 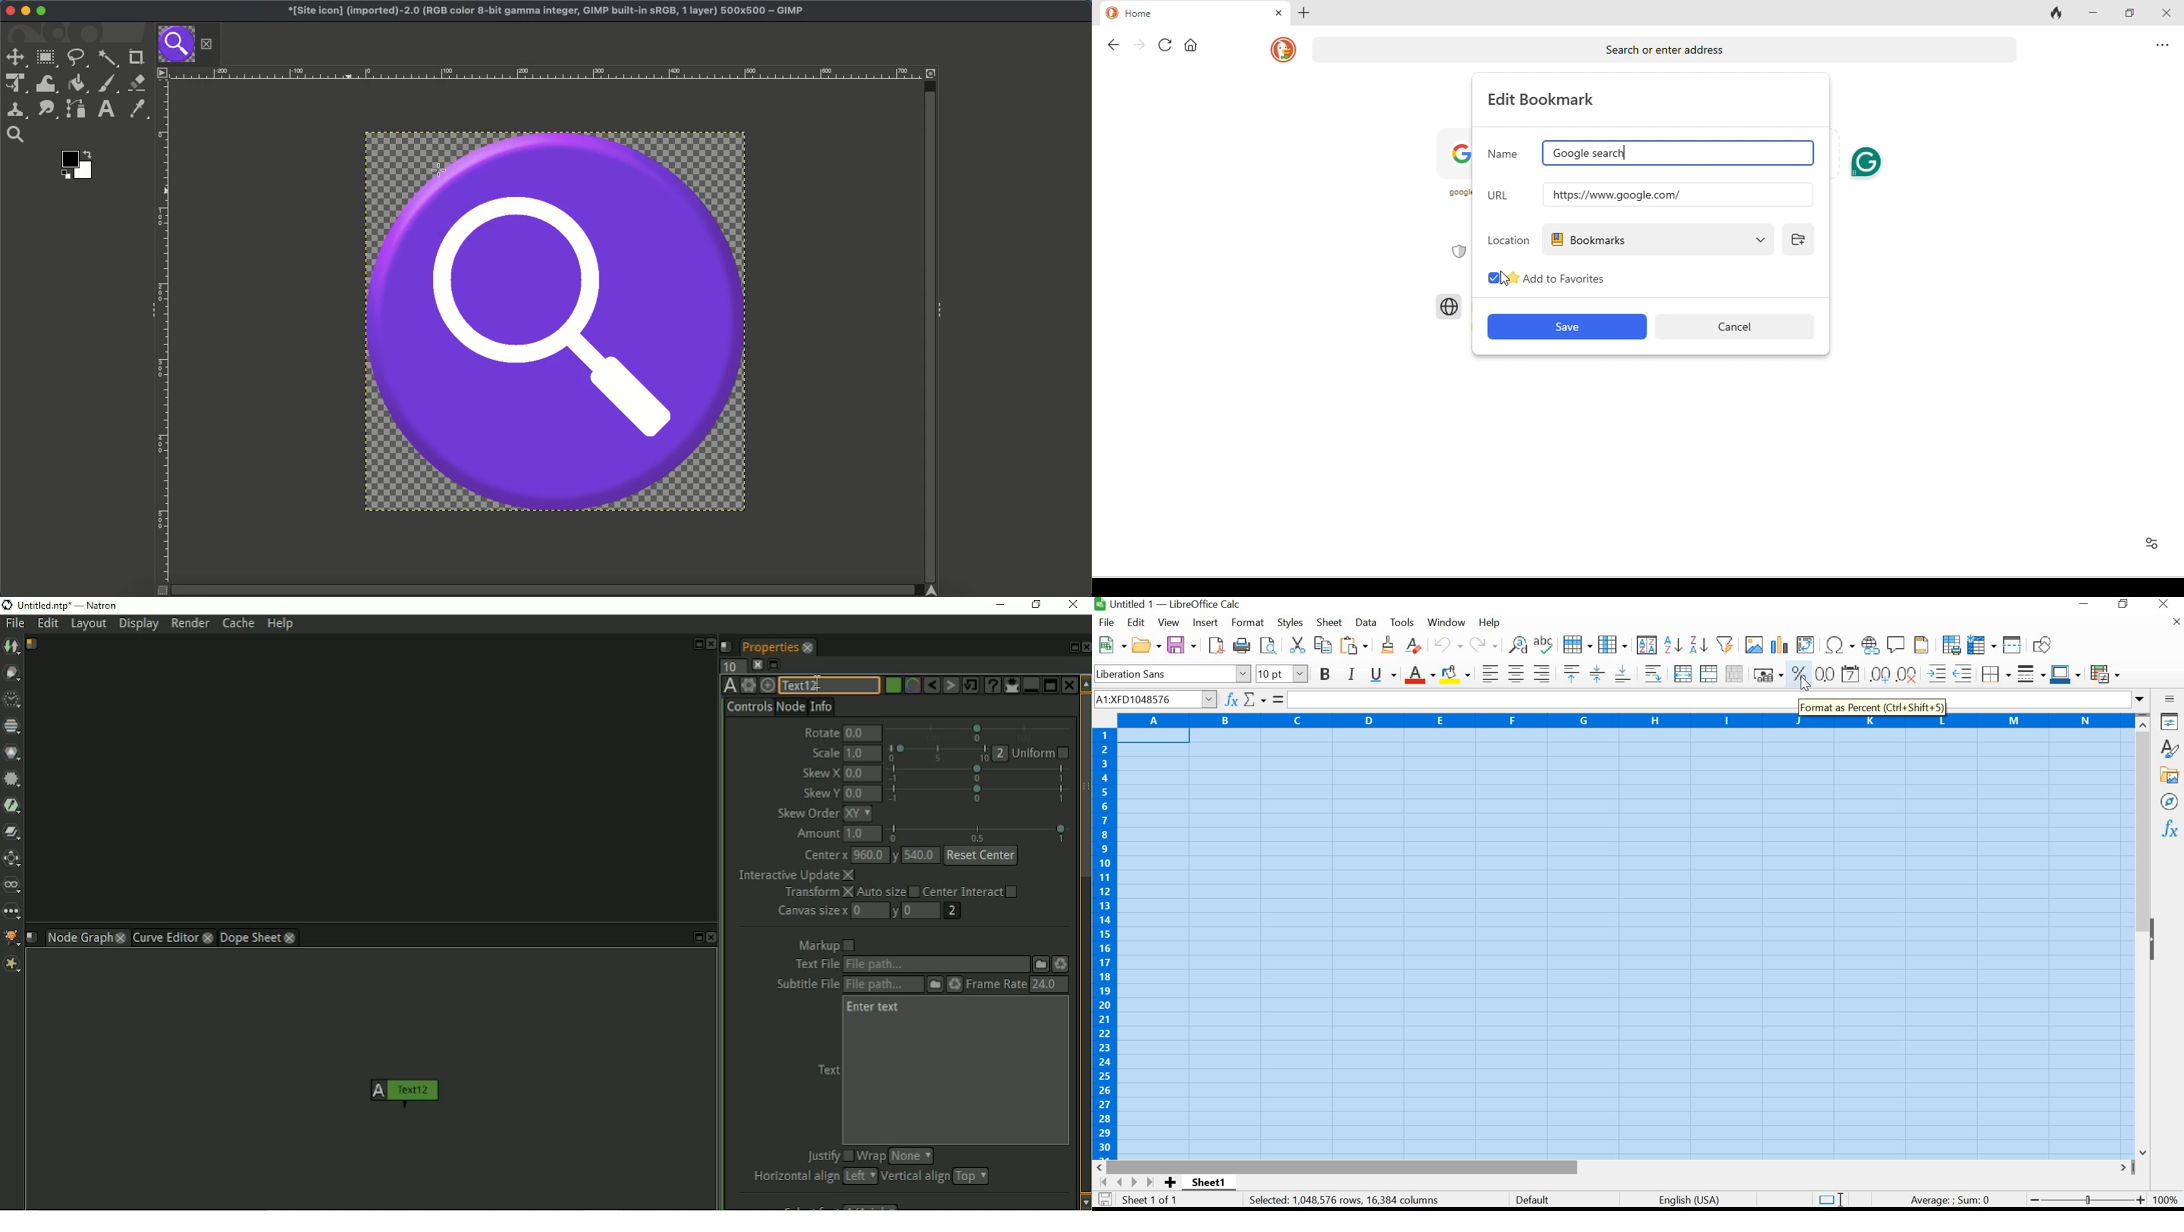 I want to click on Print, so click(x=1241, y=645).